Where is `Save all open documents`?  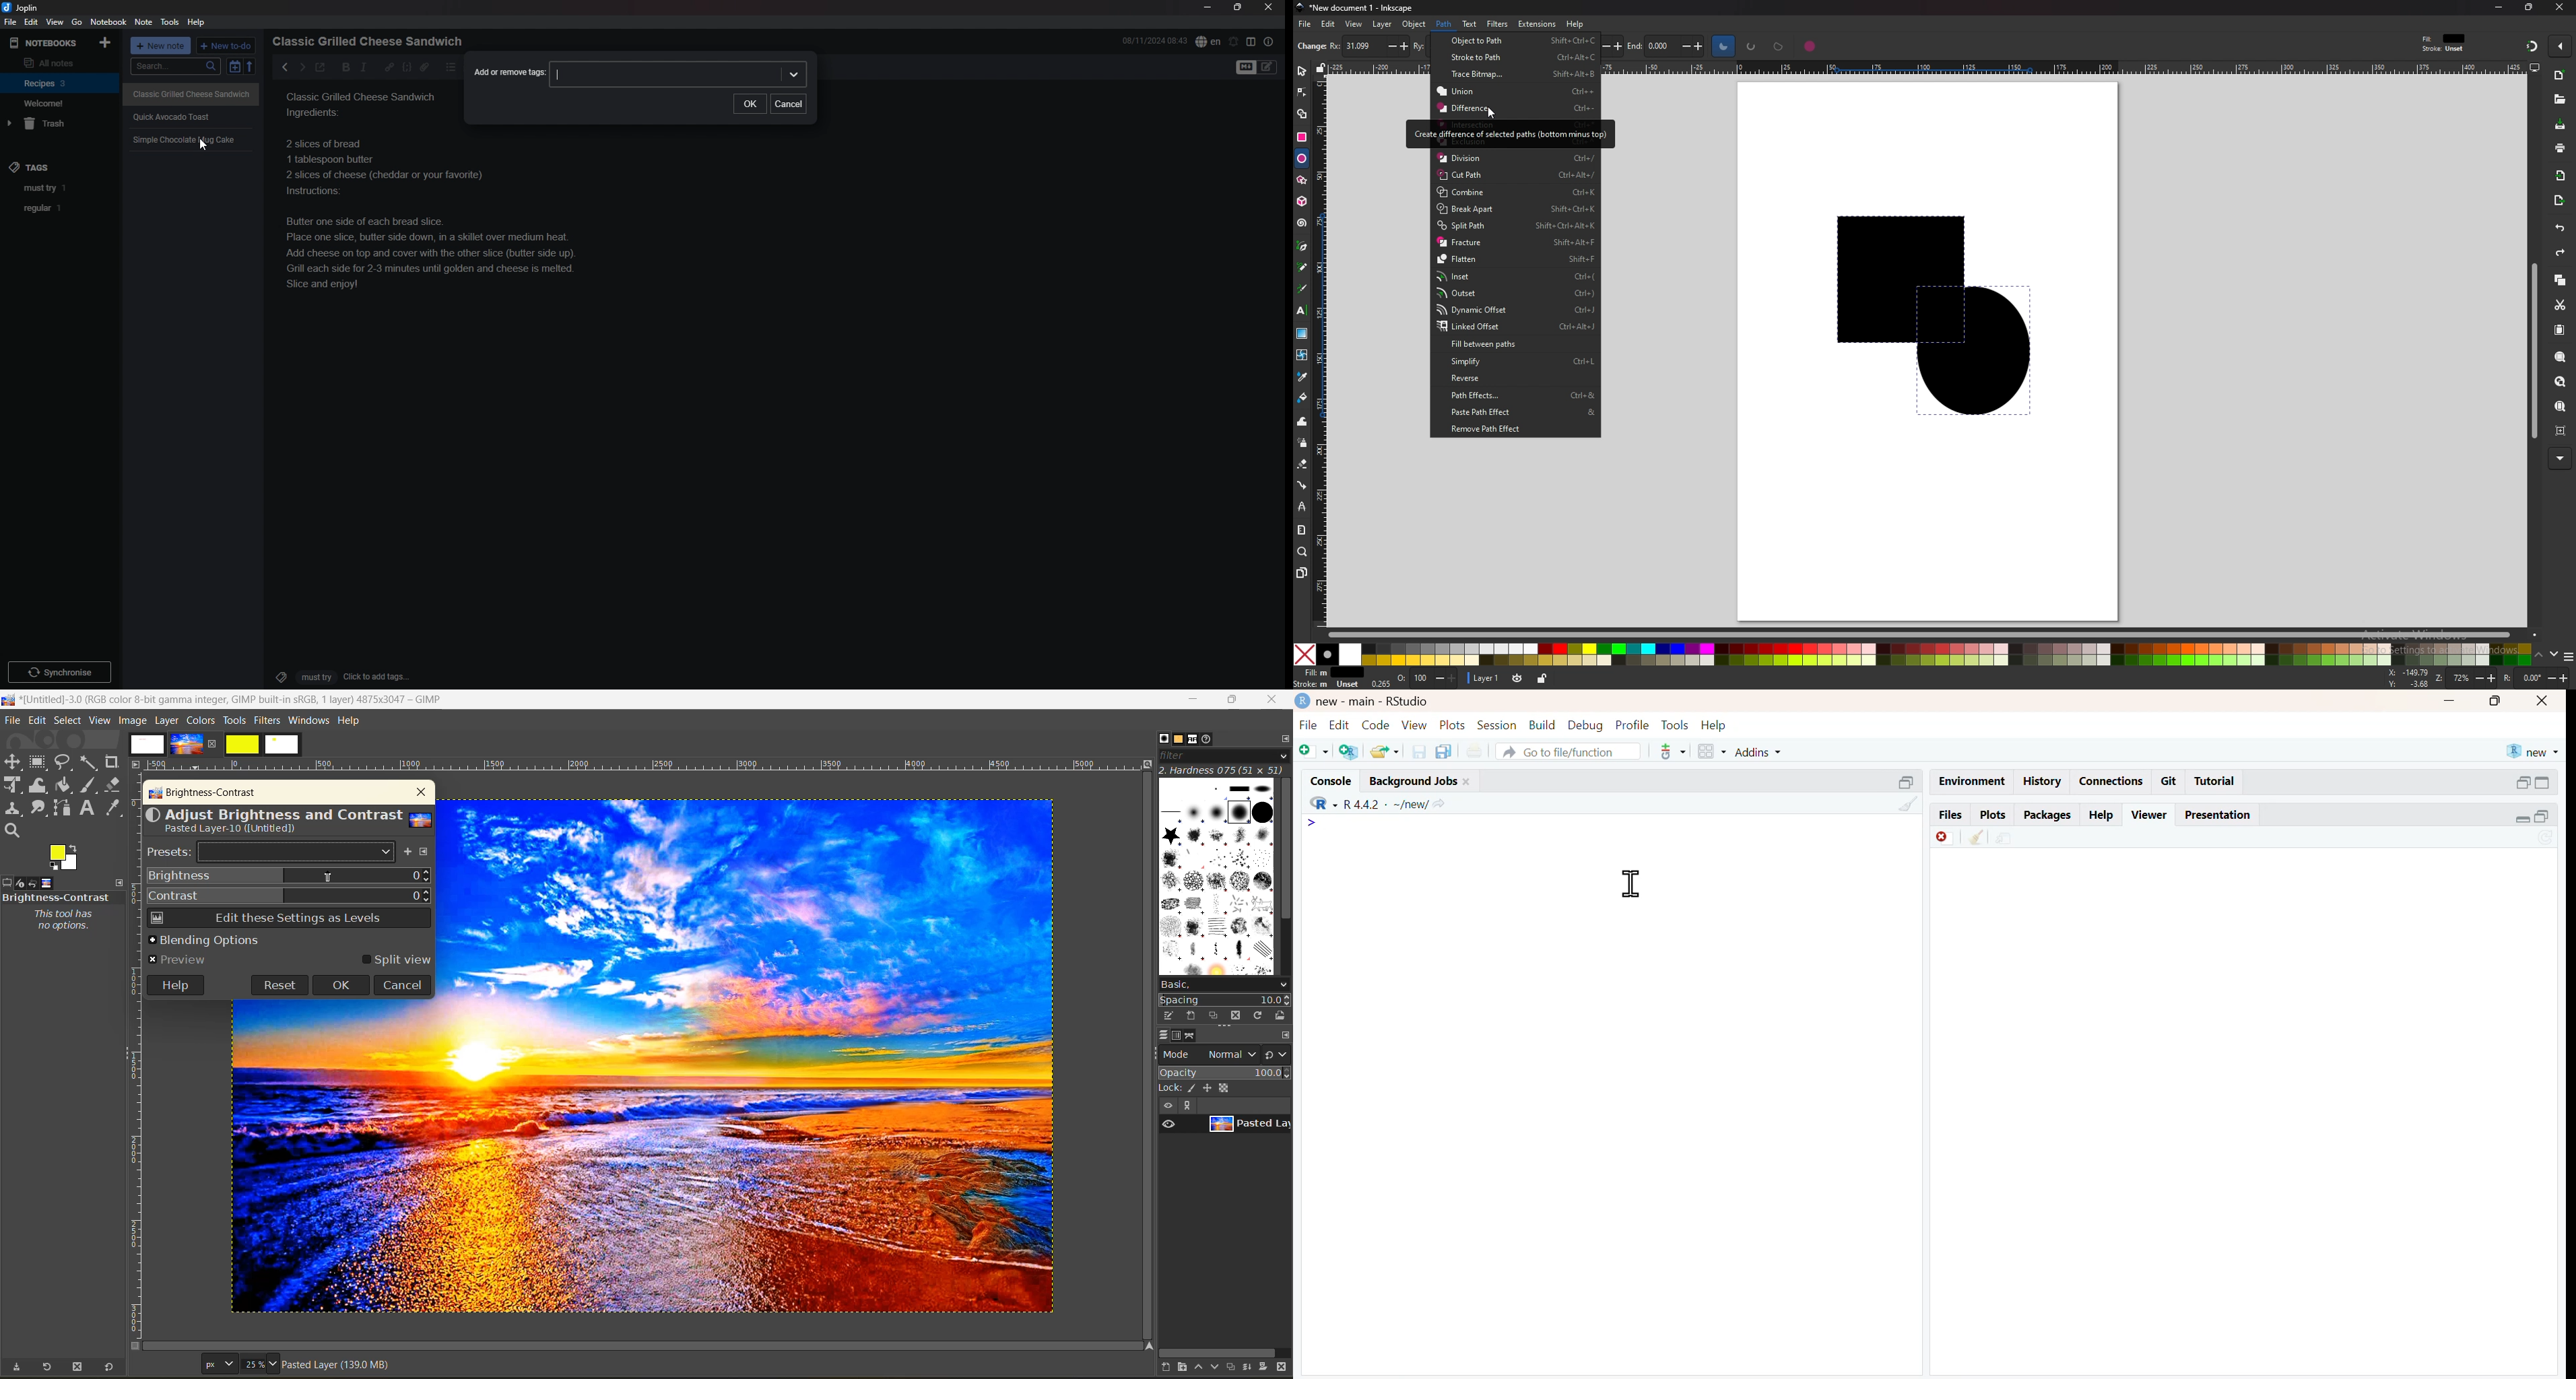 Save all open documents is located at coordinates (1444, 751).